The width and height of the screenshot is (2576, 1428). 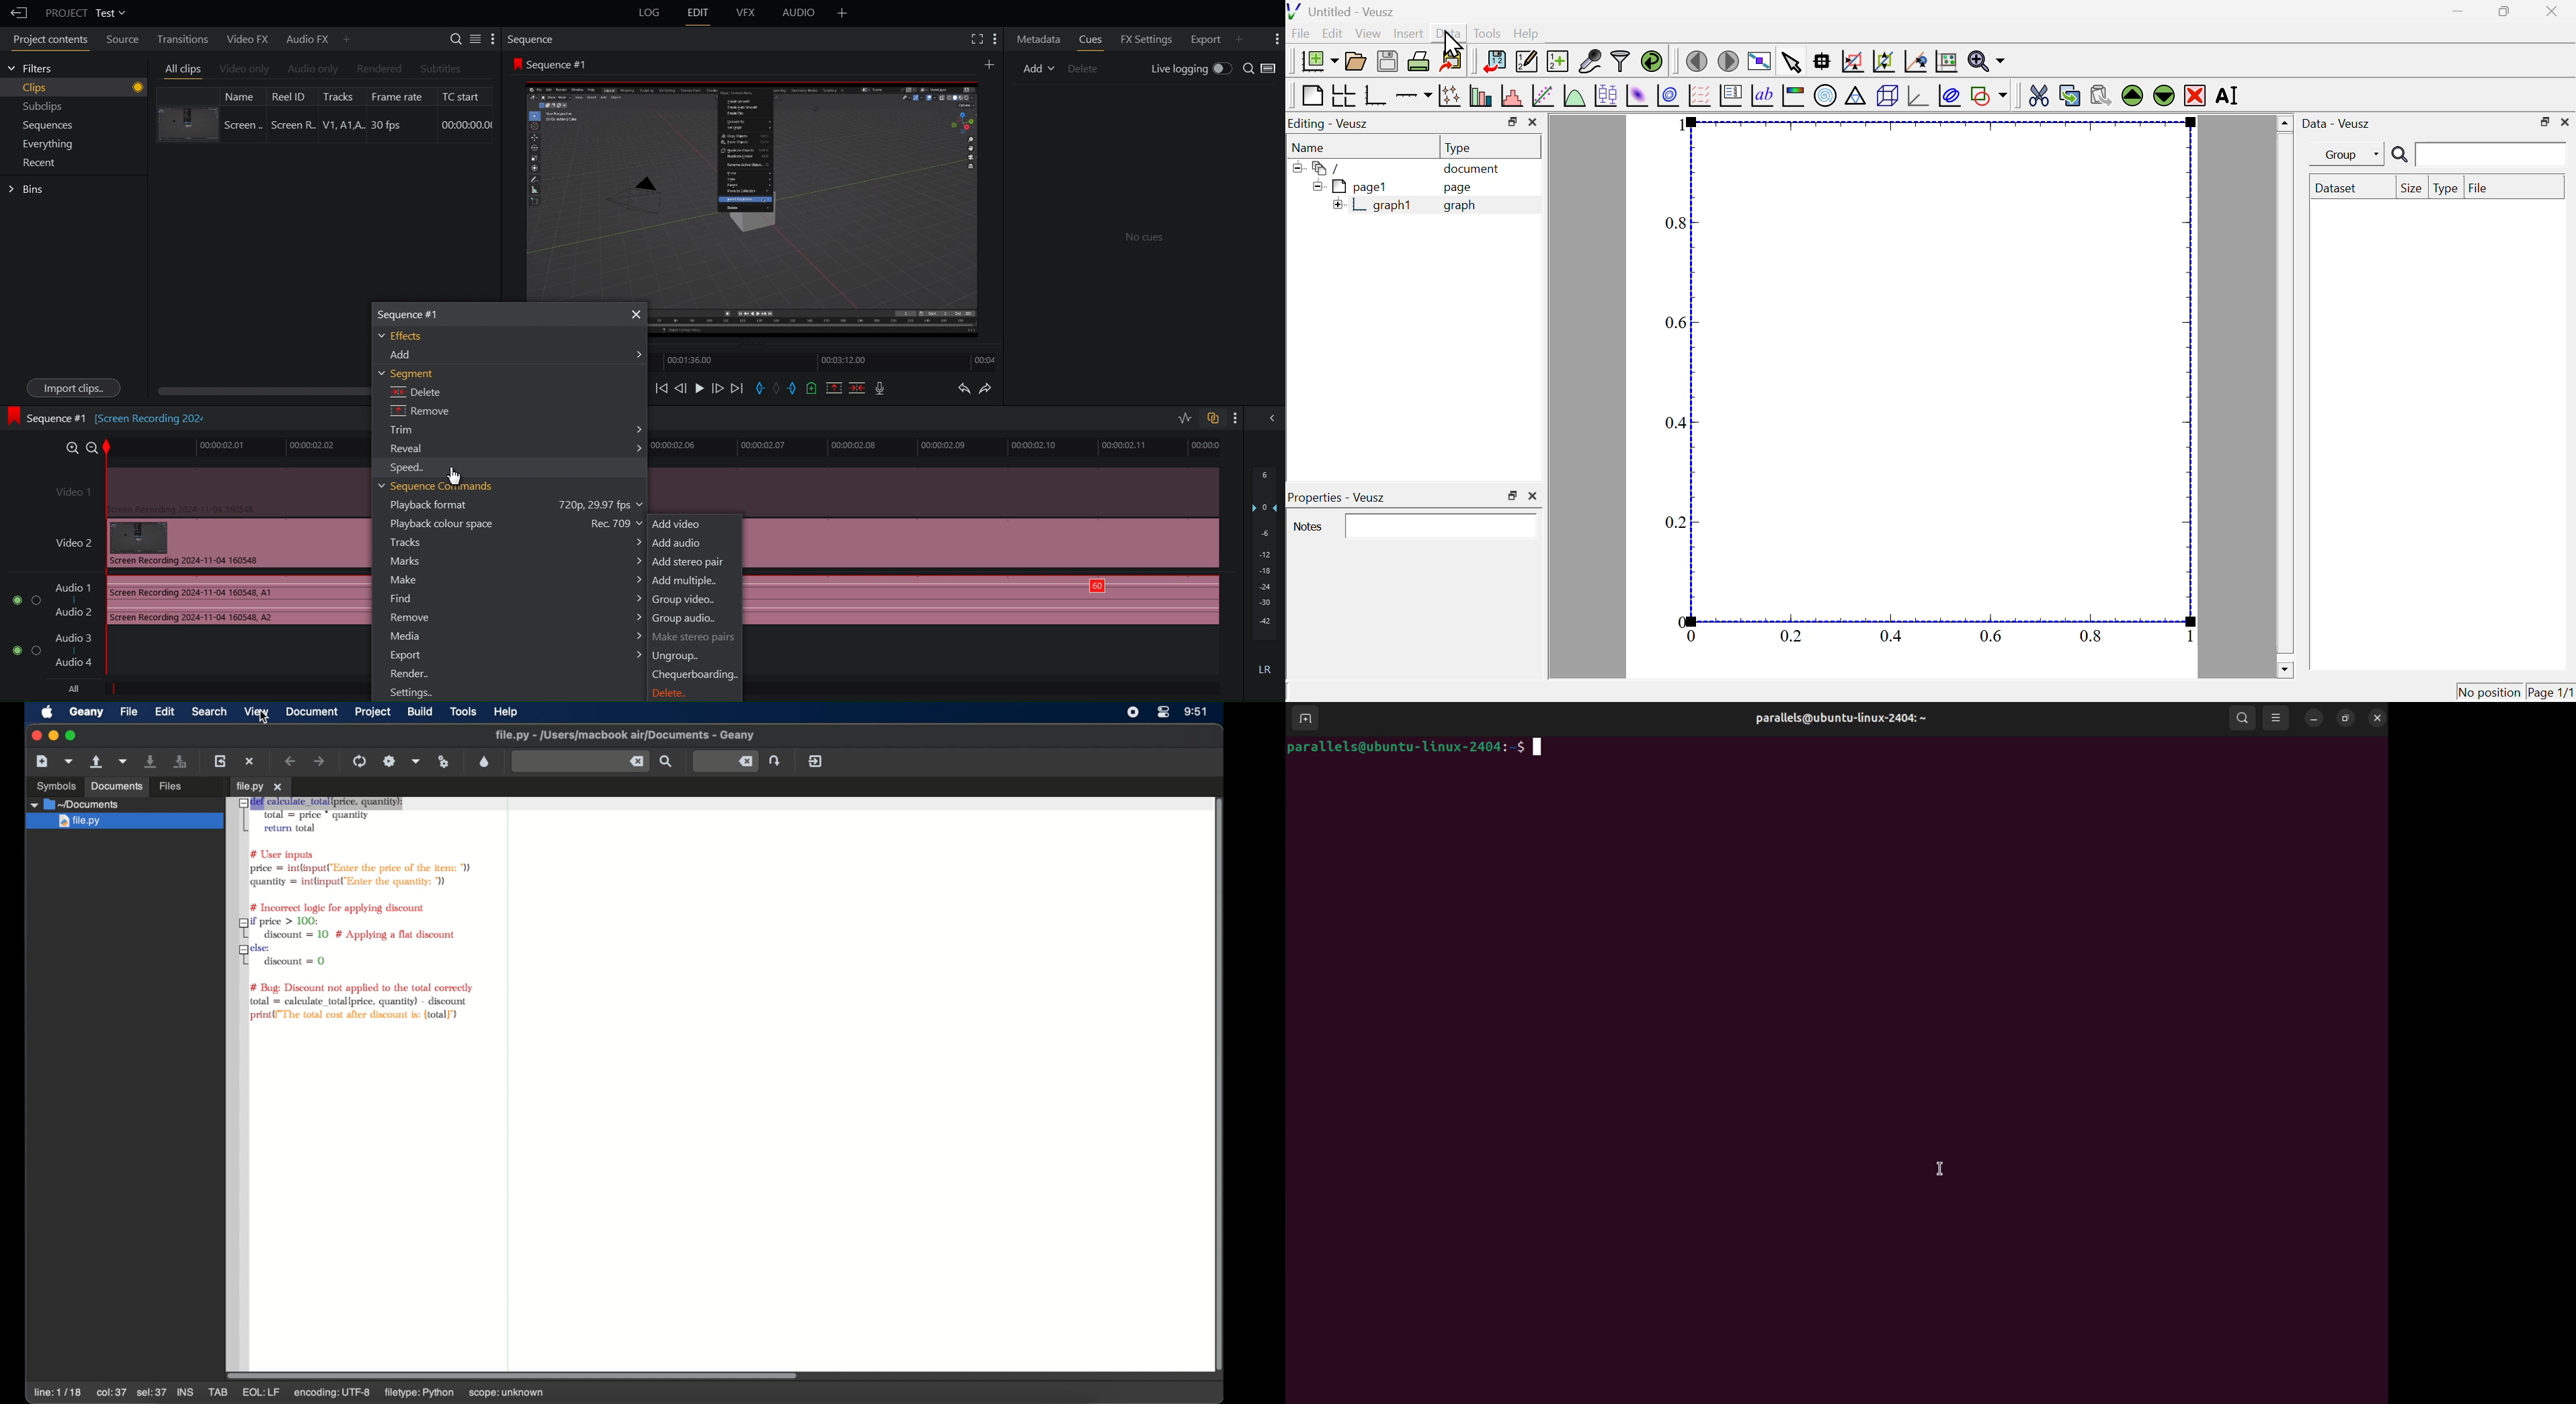 What do you see at coordinates (1203, 38) in the screenshot?
I see `Export` at bounding box center [1203, 38].